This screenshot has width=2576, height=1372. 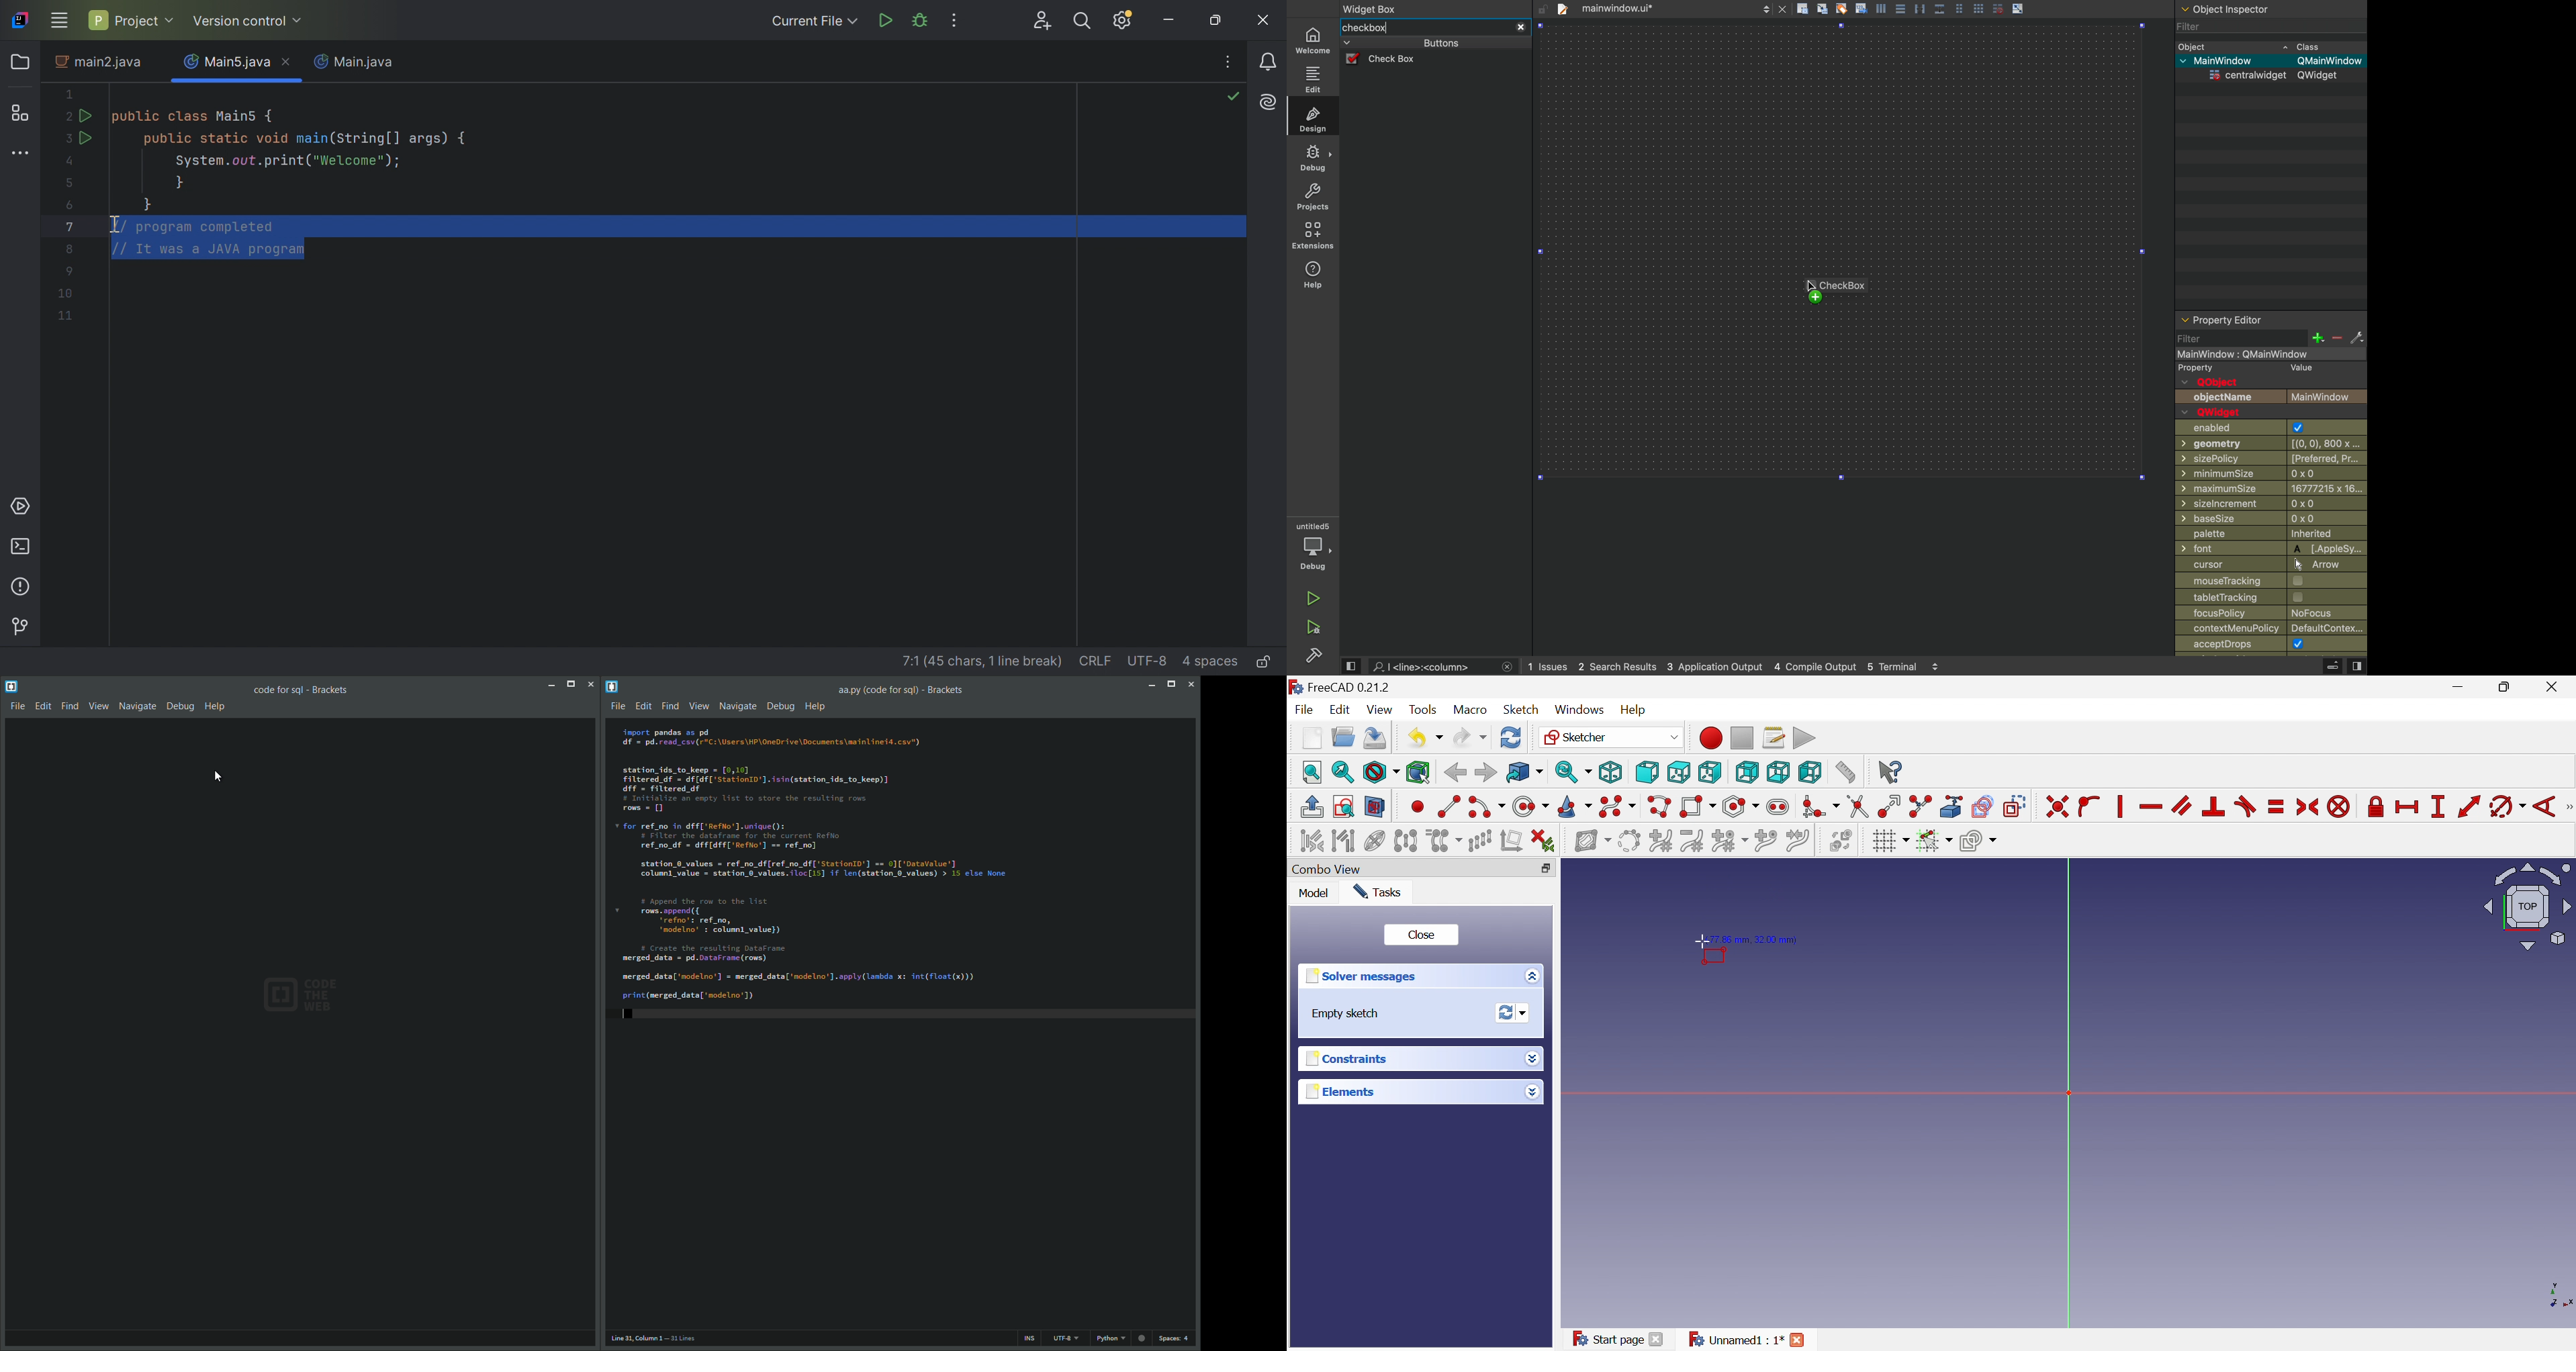 What do you see at coordinates (1064, 1339) in the screenshot?
I see `UTF - 8` at bounding box center [1064, 1339].